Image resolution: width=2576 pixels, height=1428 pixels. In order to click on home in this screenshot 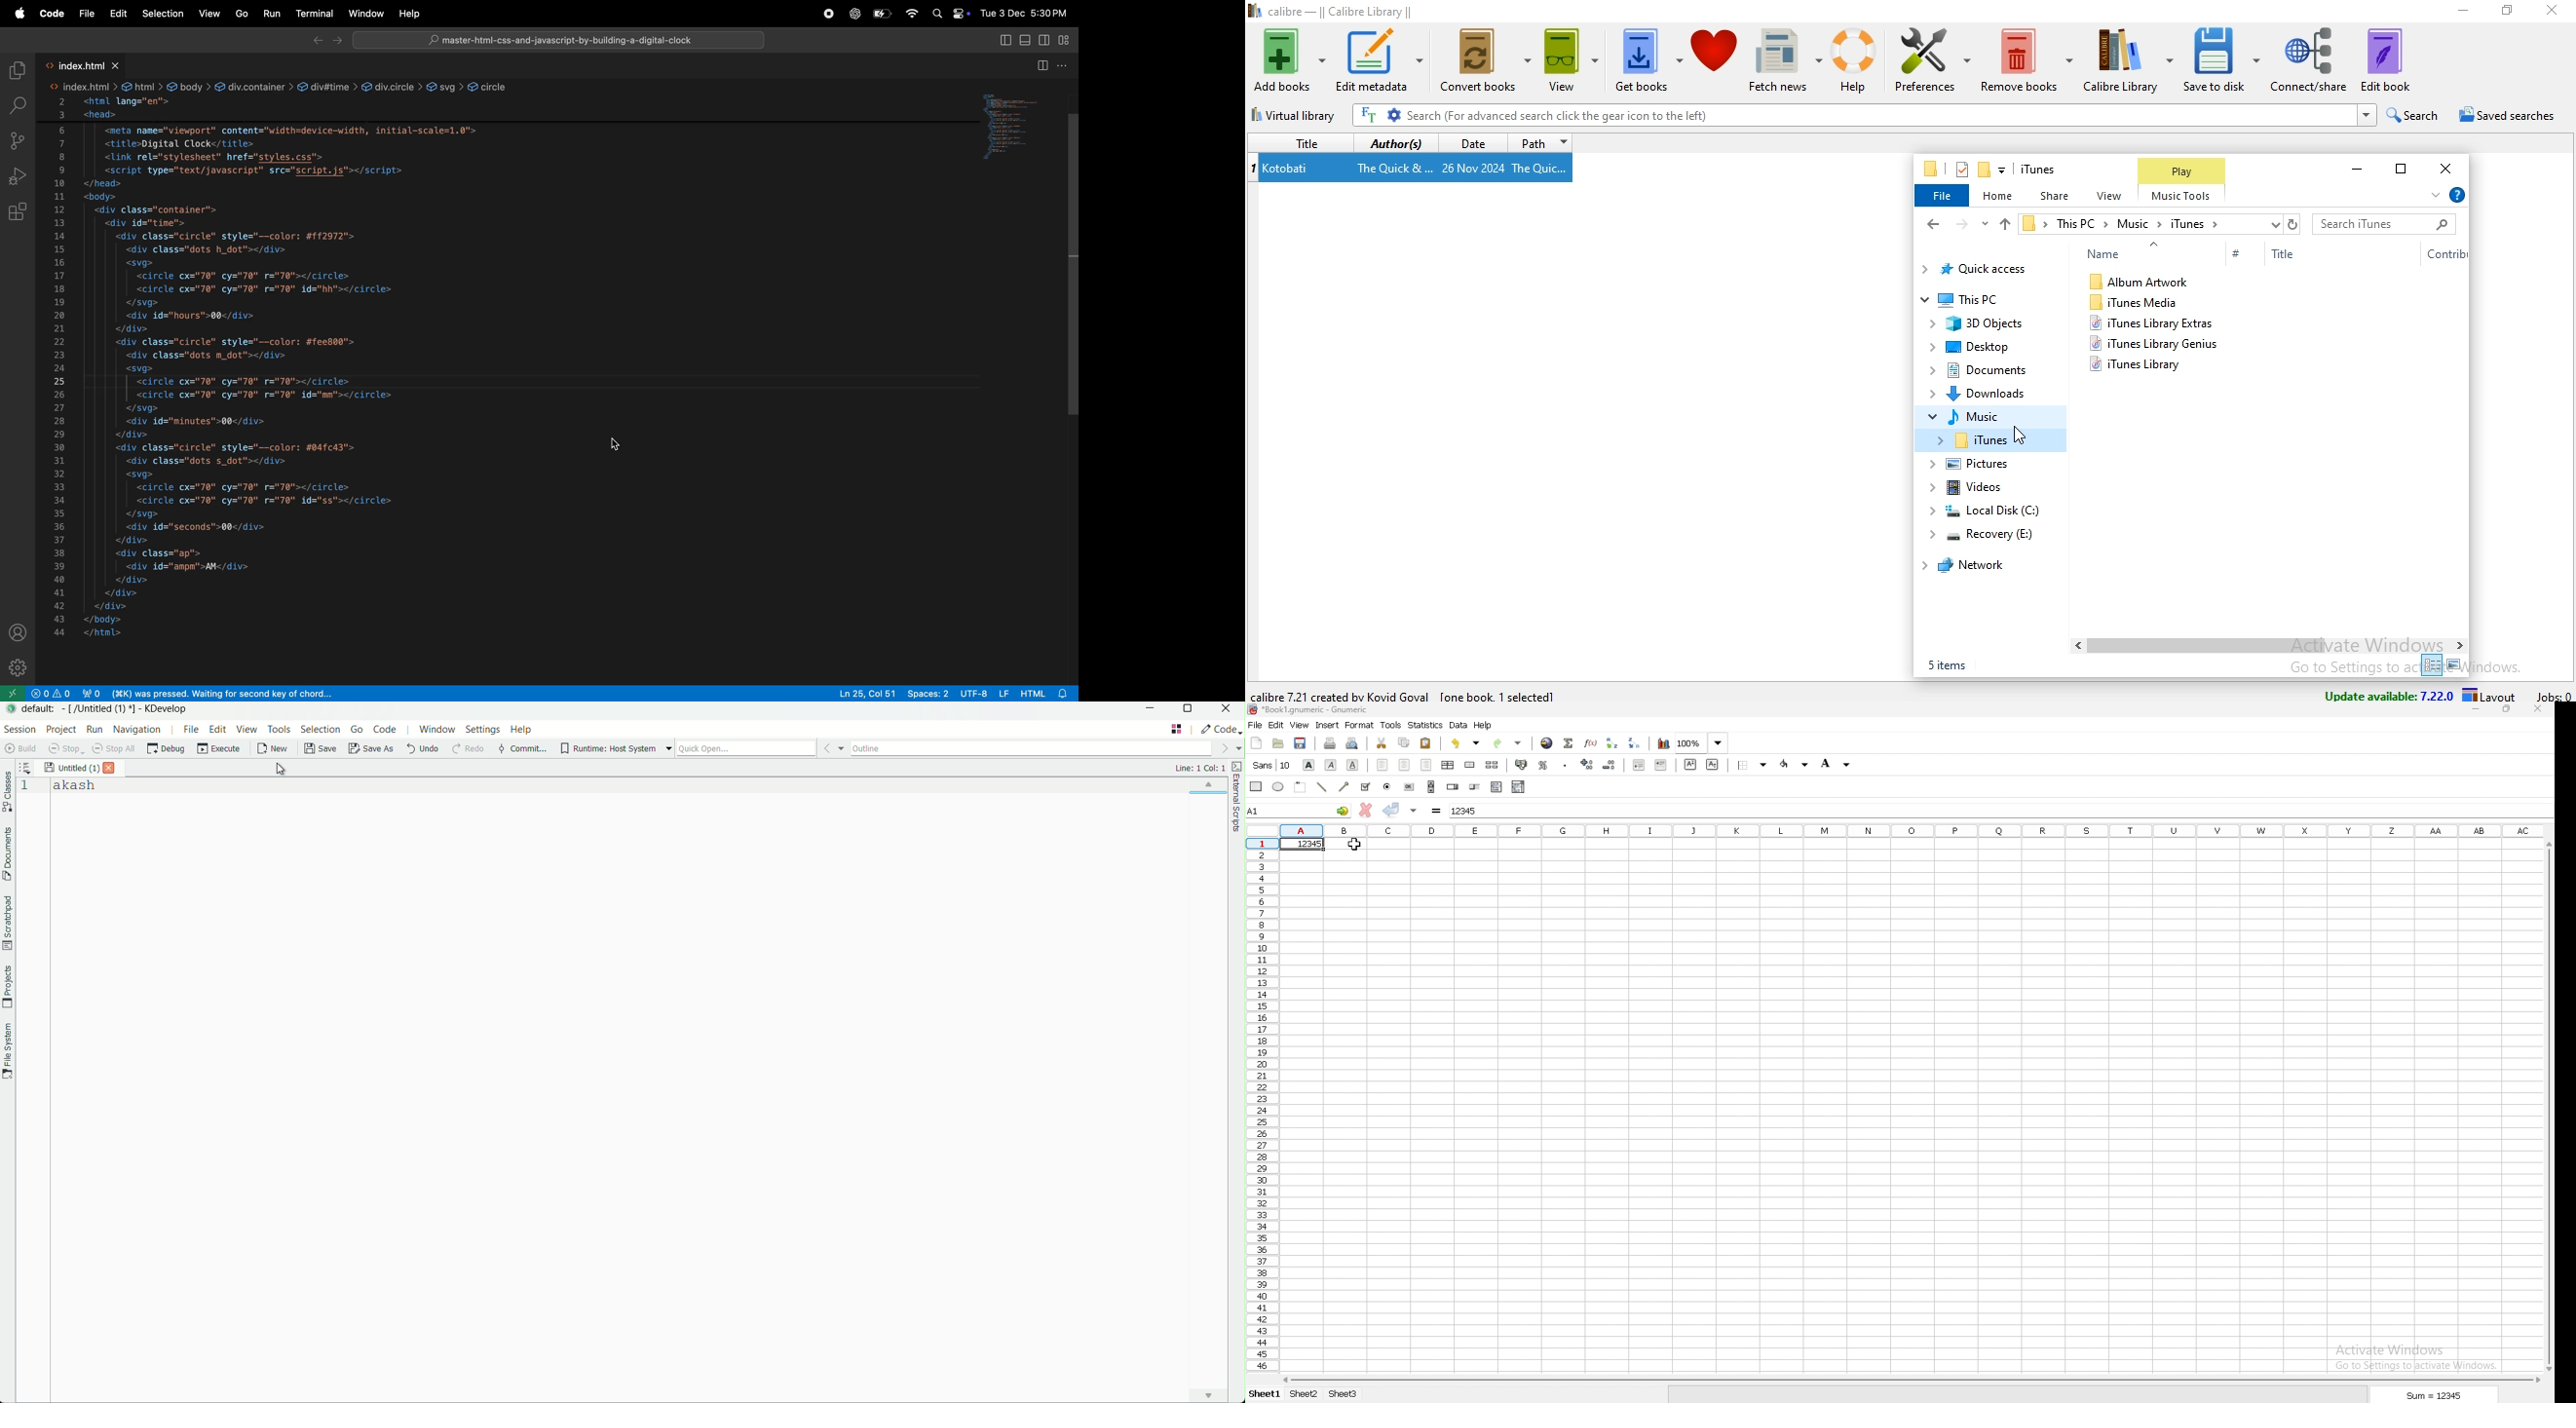, I will do `click(1999, 194)`.